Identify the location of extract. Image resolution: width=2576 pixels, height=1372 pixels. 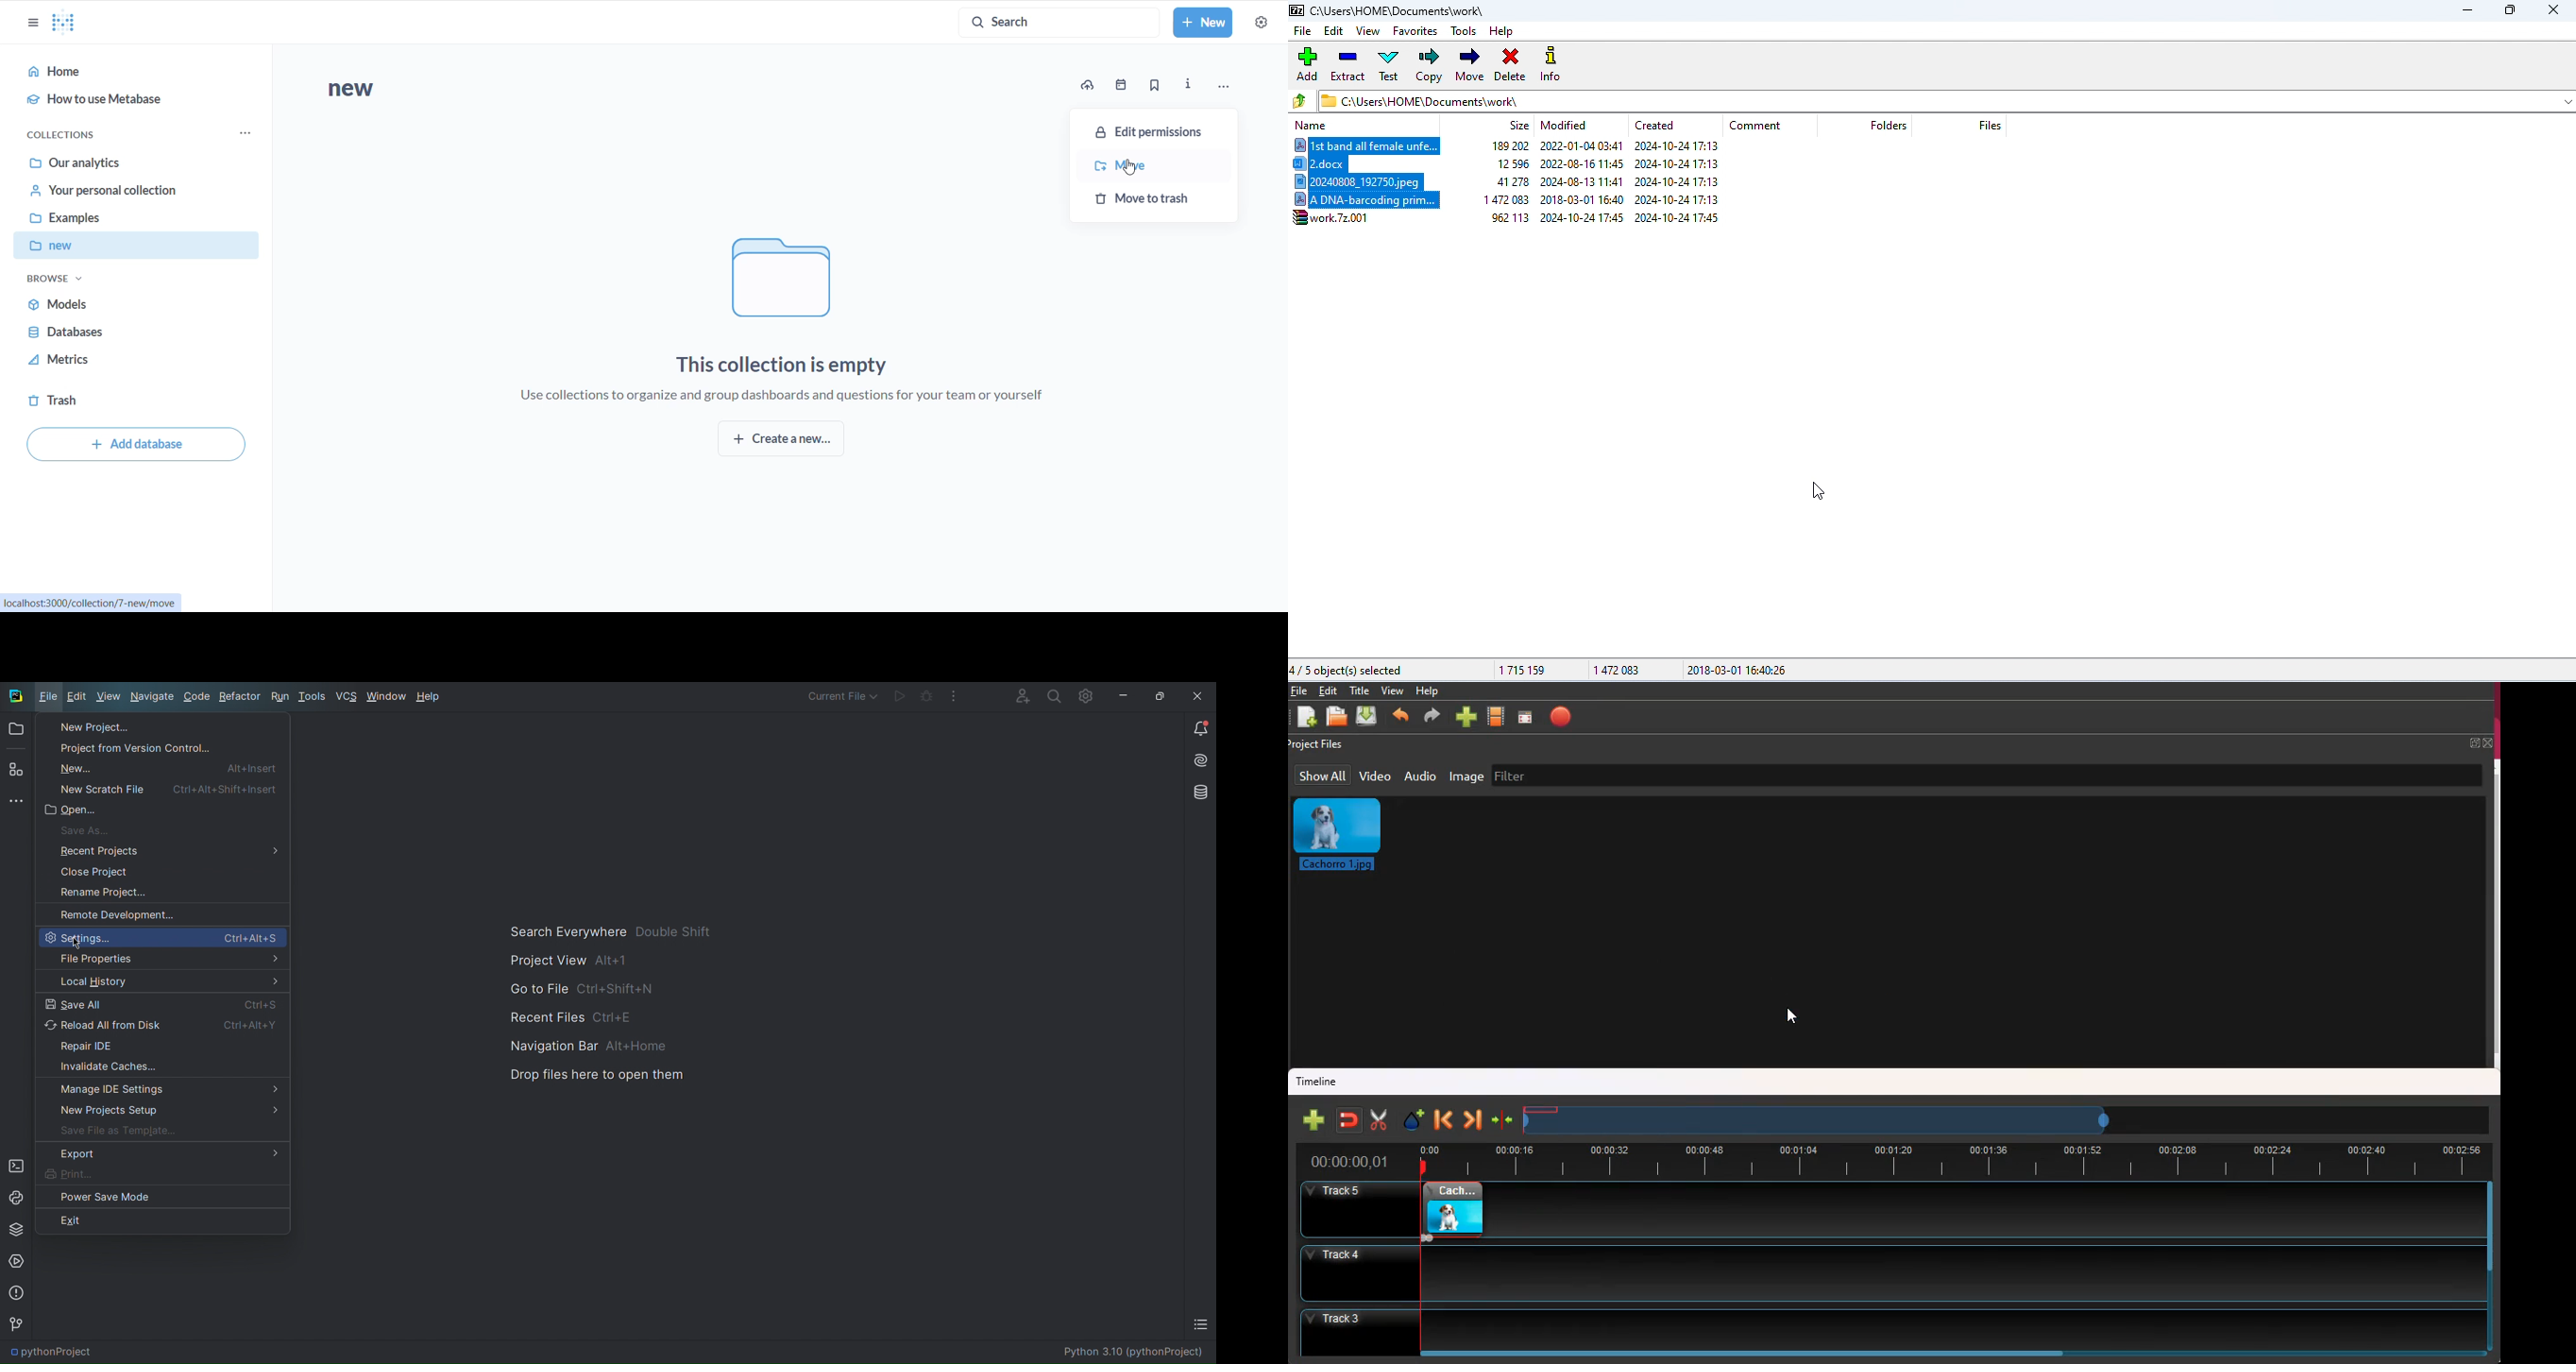
(1347, 65).